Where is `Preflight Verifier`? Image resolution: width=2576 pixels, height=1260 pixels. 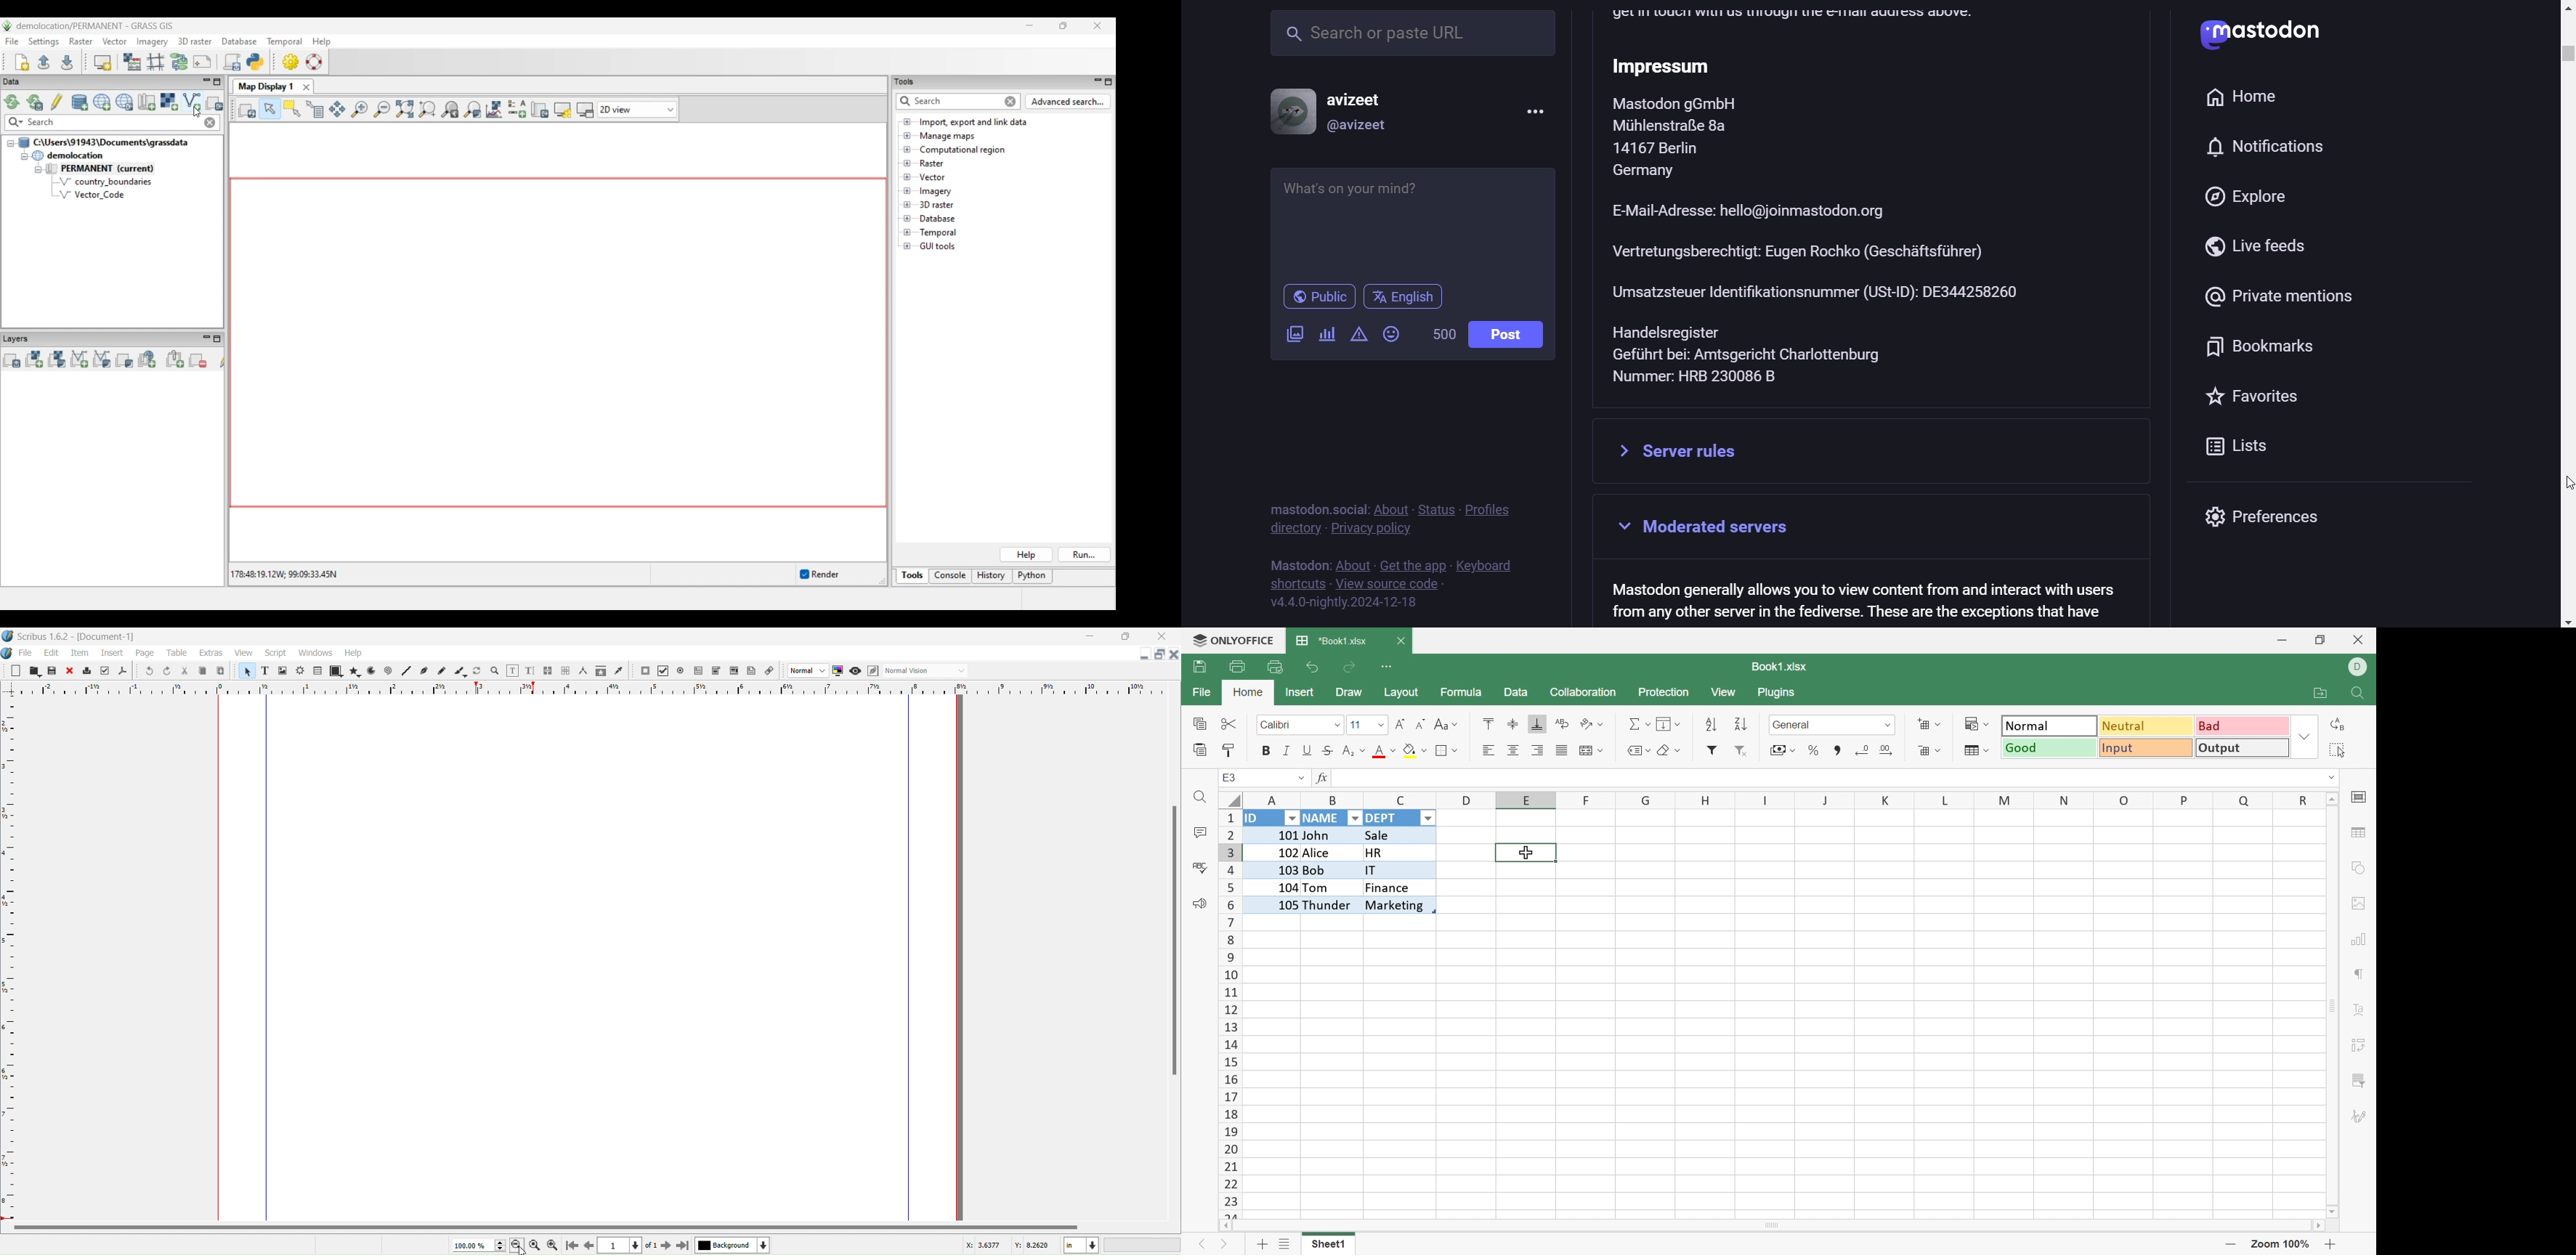
Preflight Verifier is located at coordinates (105, 671).